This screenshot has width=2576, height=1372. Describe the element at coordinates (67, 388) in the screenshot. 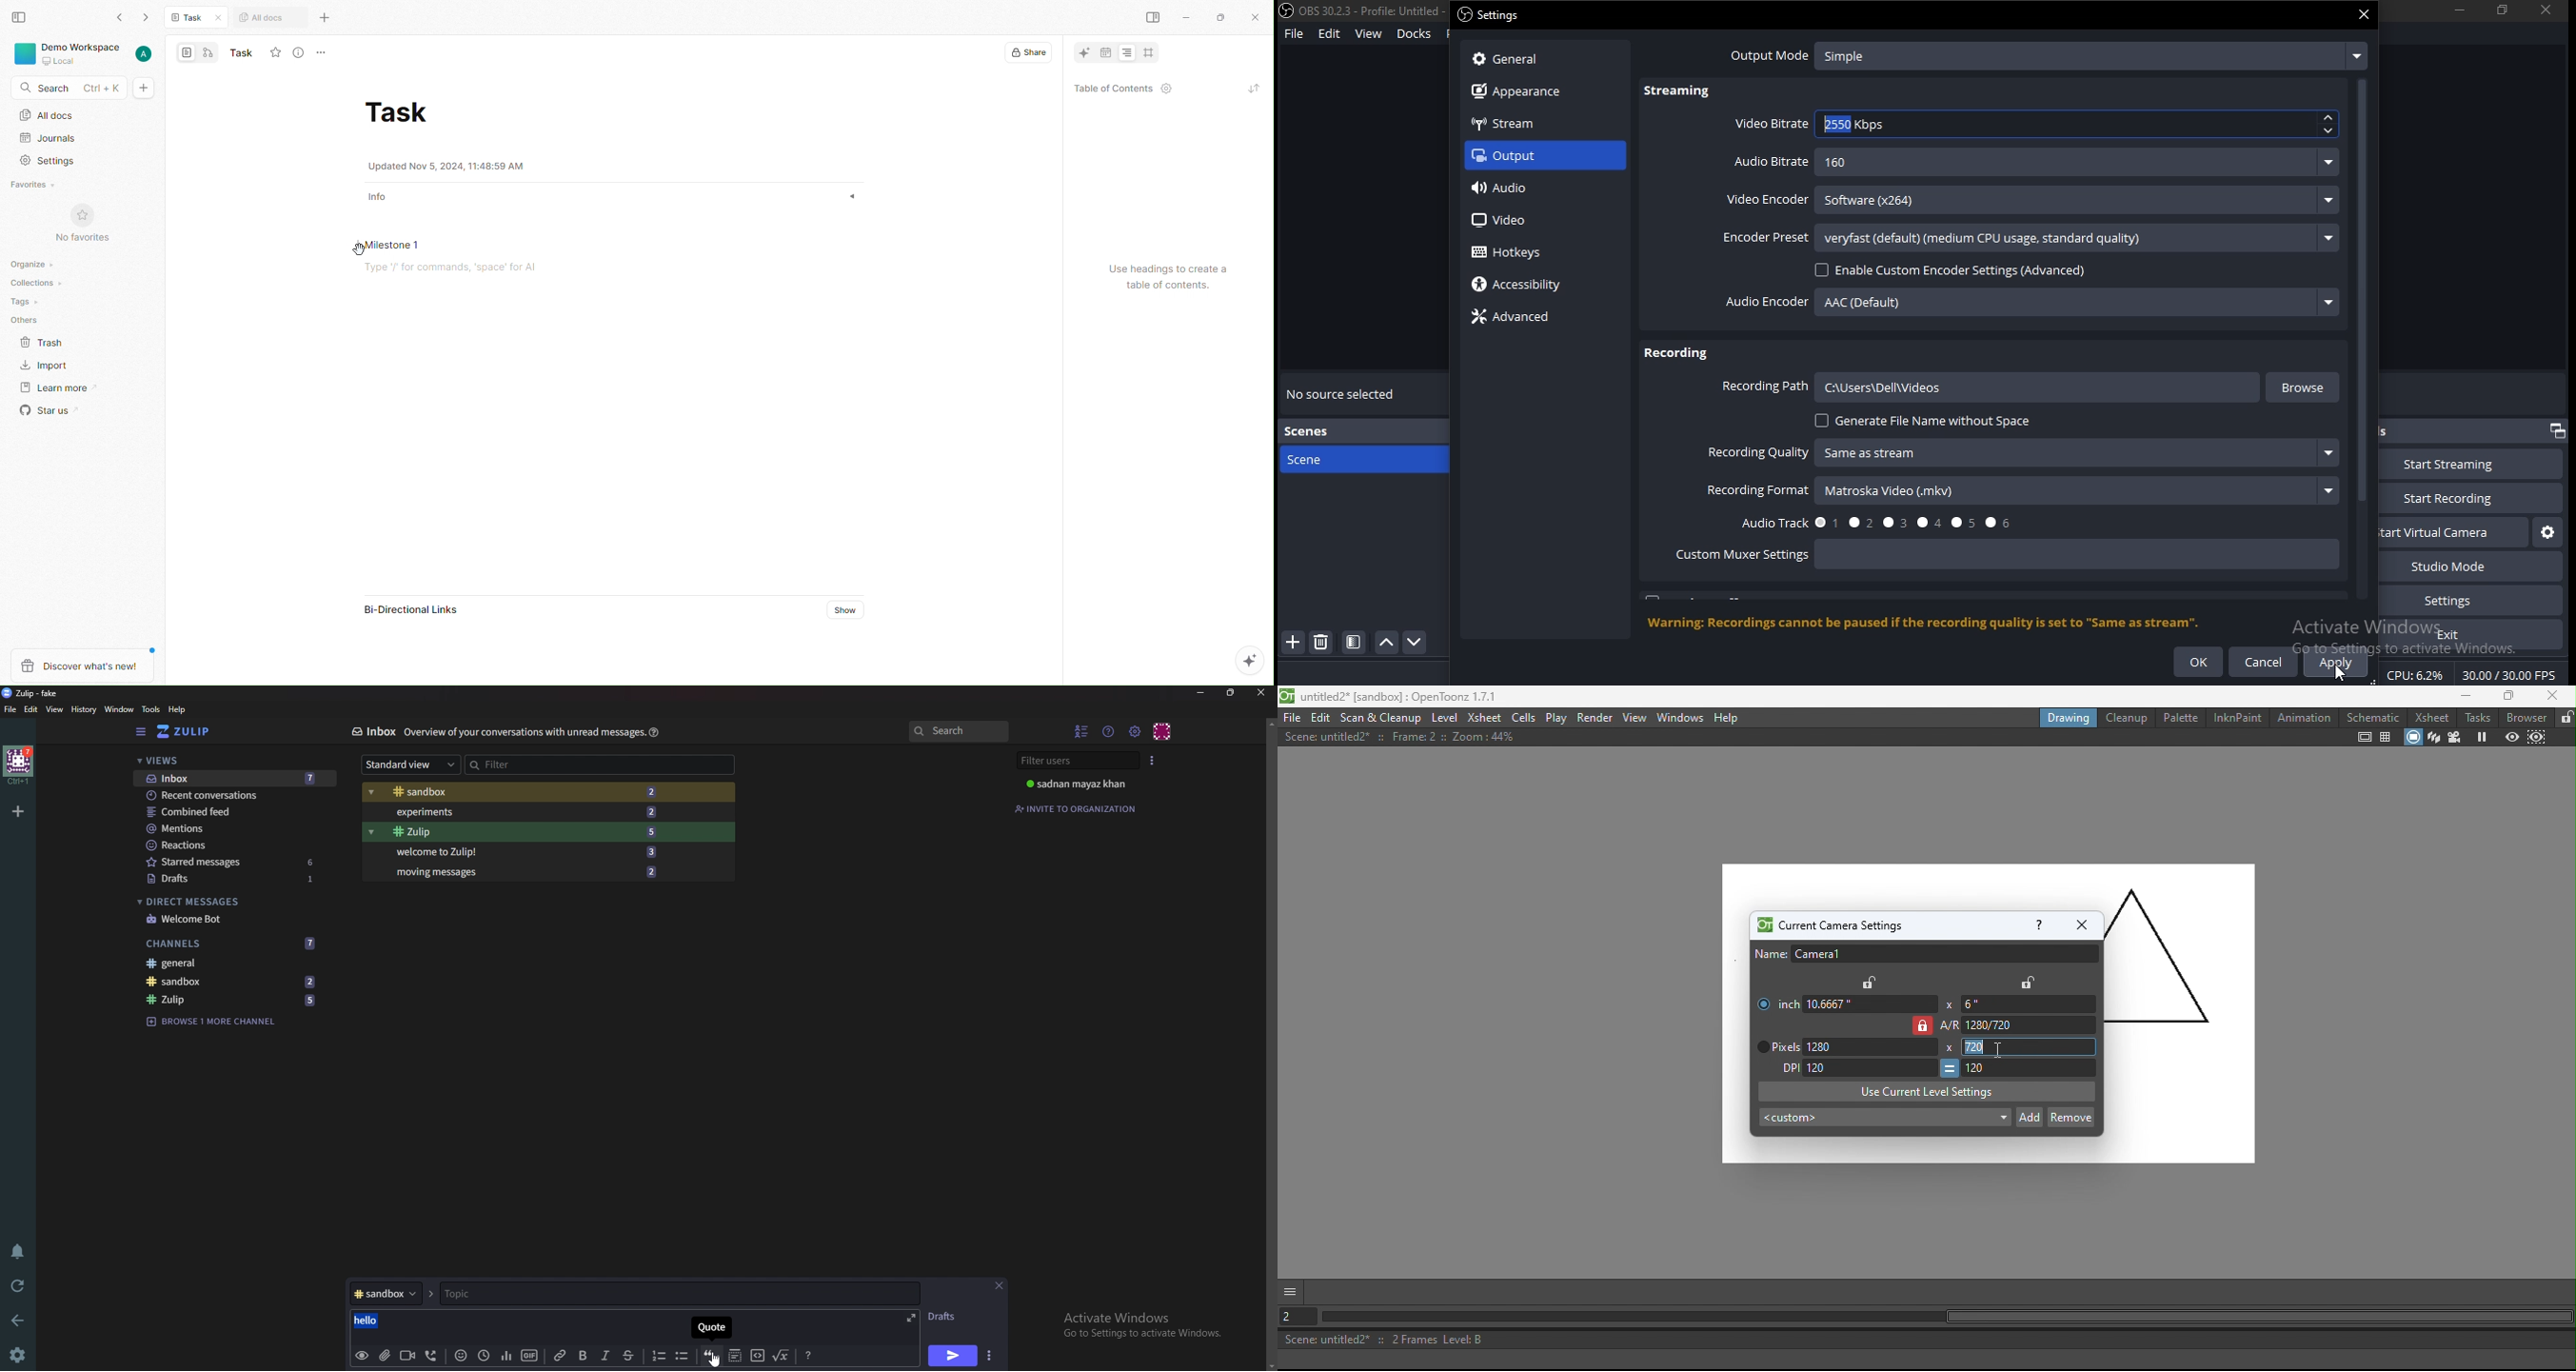

I see `Learn More` at that location.